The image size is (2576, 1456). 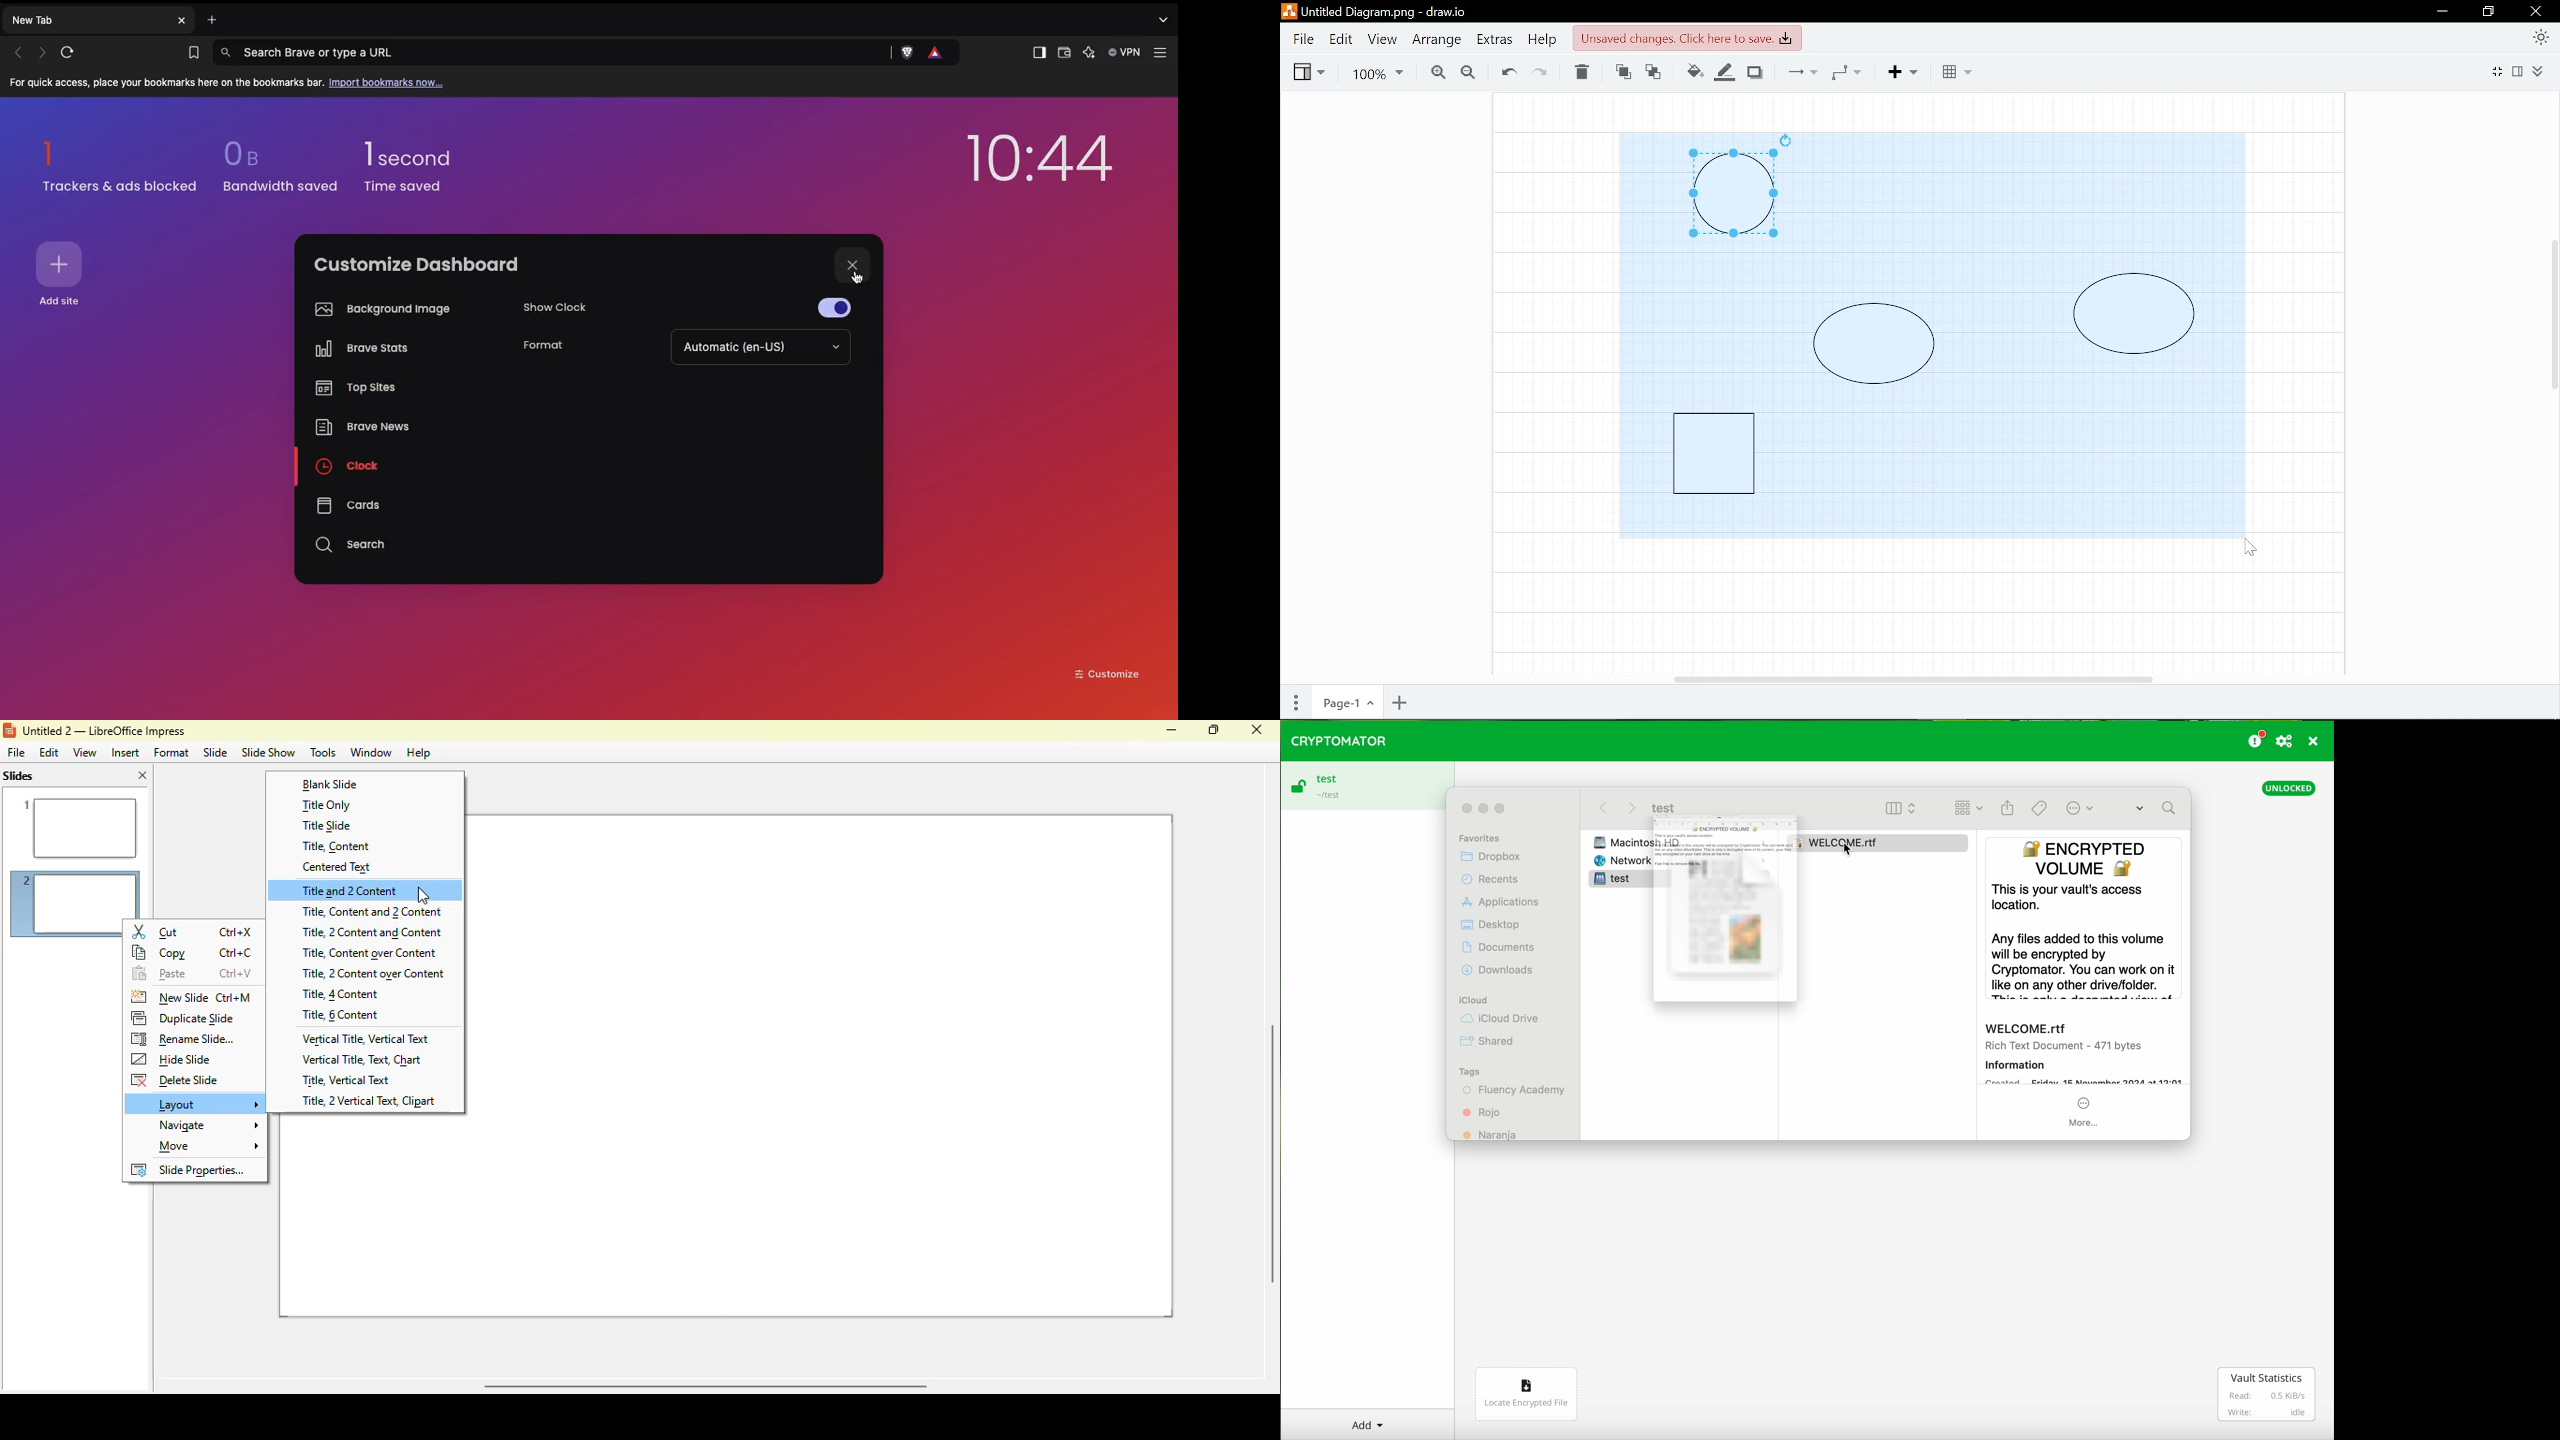 What do you see at coordinates (321, 752) in the screenshot?
I see `tools` at bounding box center [321, 752].